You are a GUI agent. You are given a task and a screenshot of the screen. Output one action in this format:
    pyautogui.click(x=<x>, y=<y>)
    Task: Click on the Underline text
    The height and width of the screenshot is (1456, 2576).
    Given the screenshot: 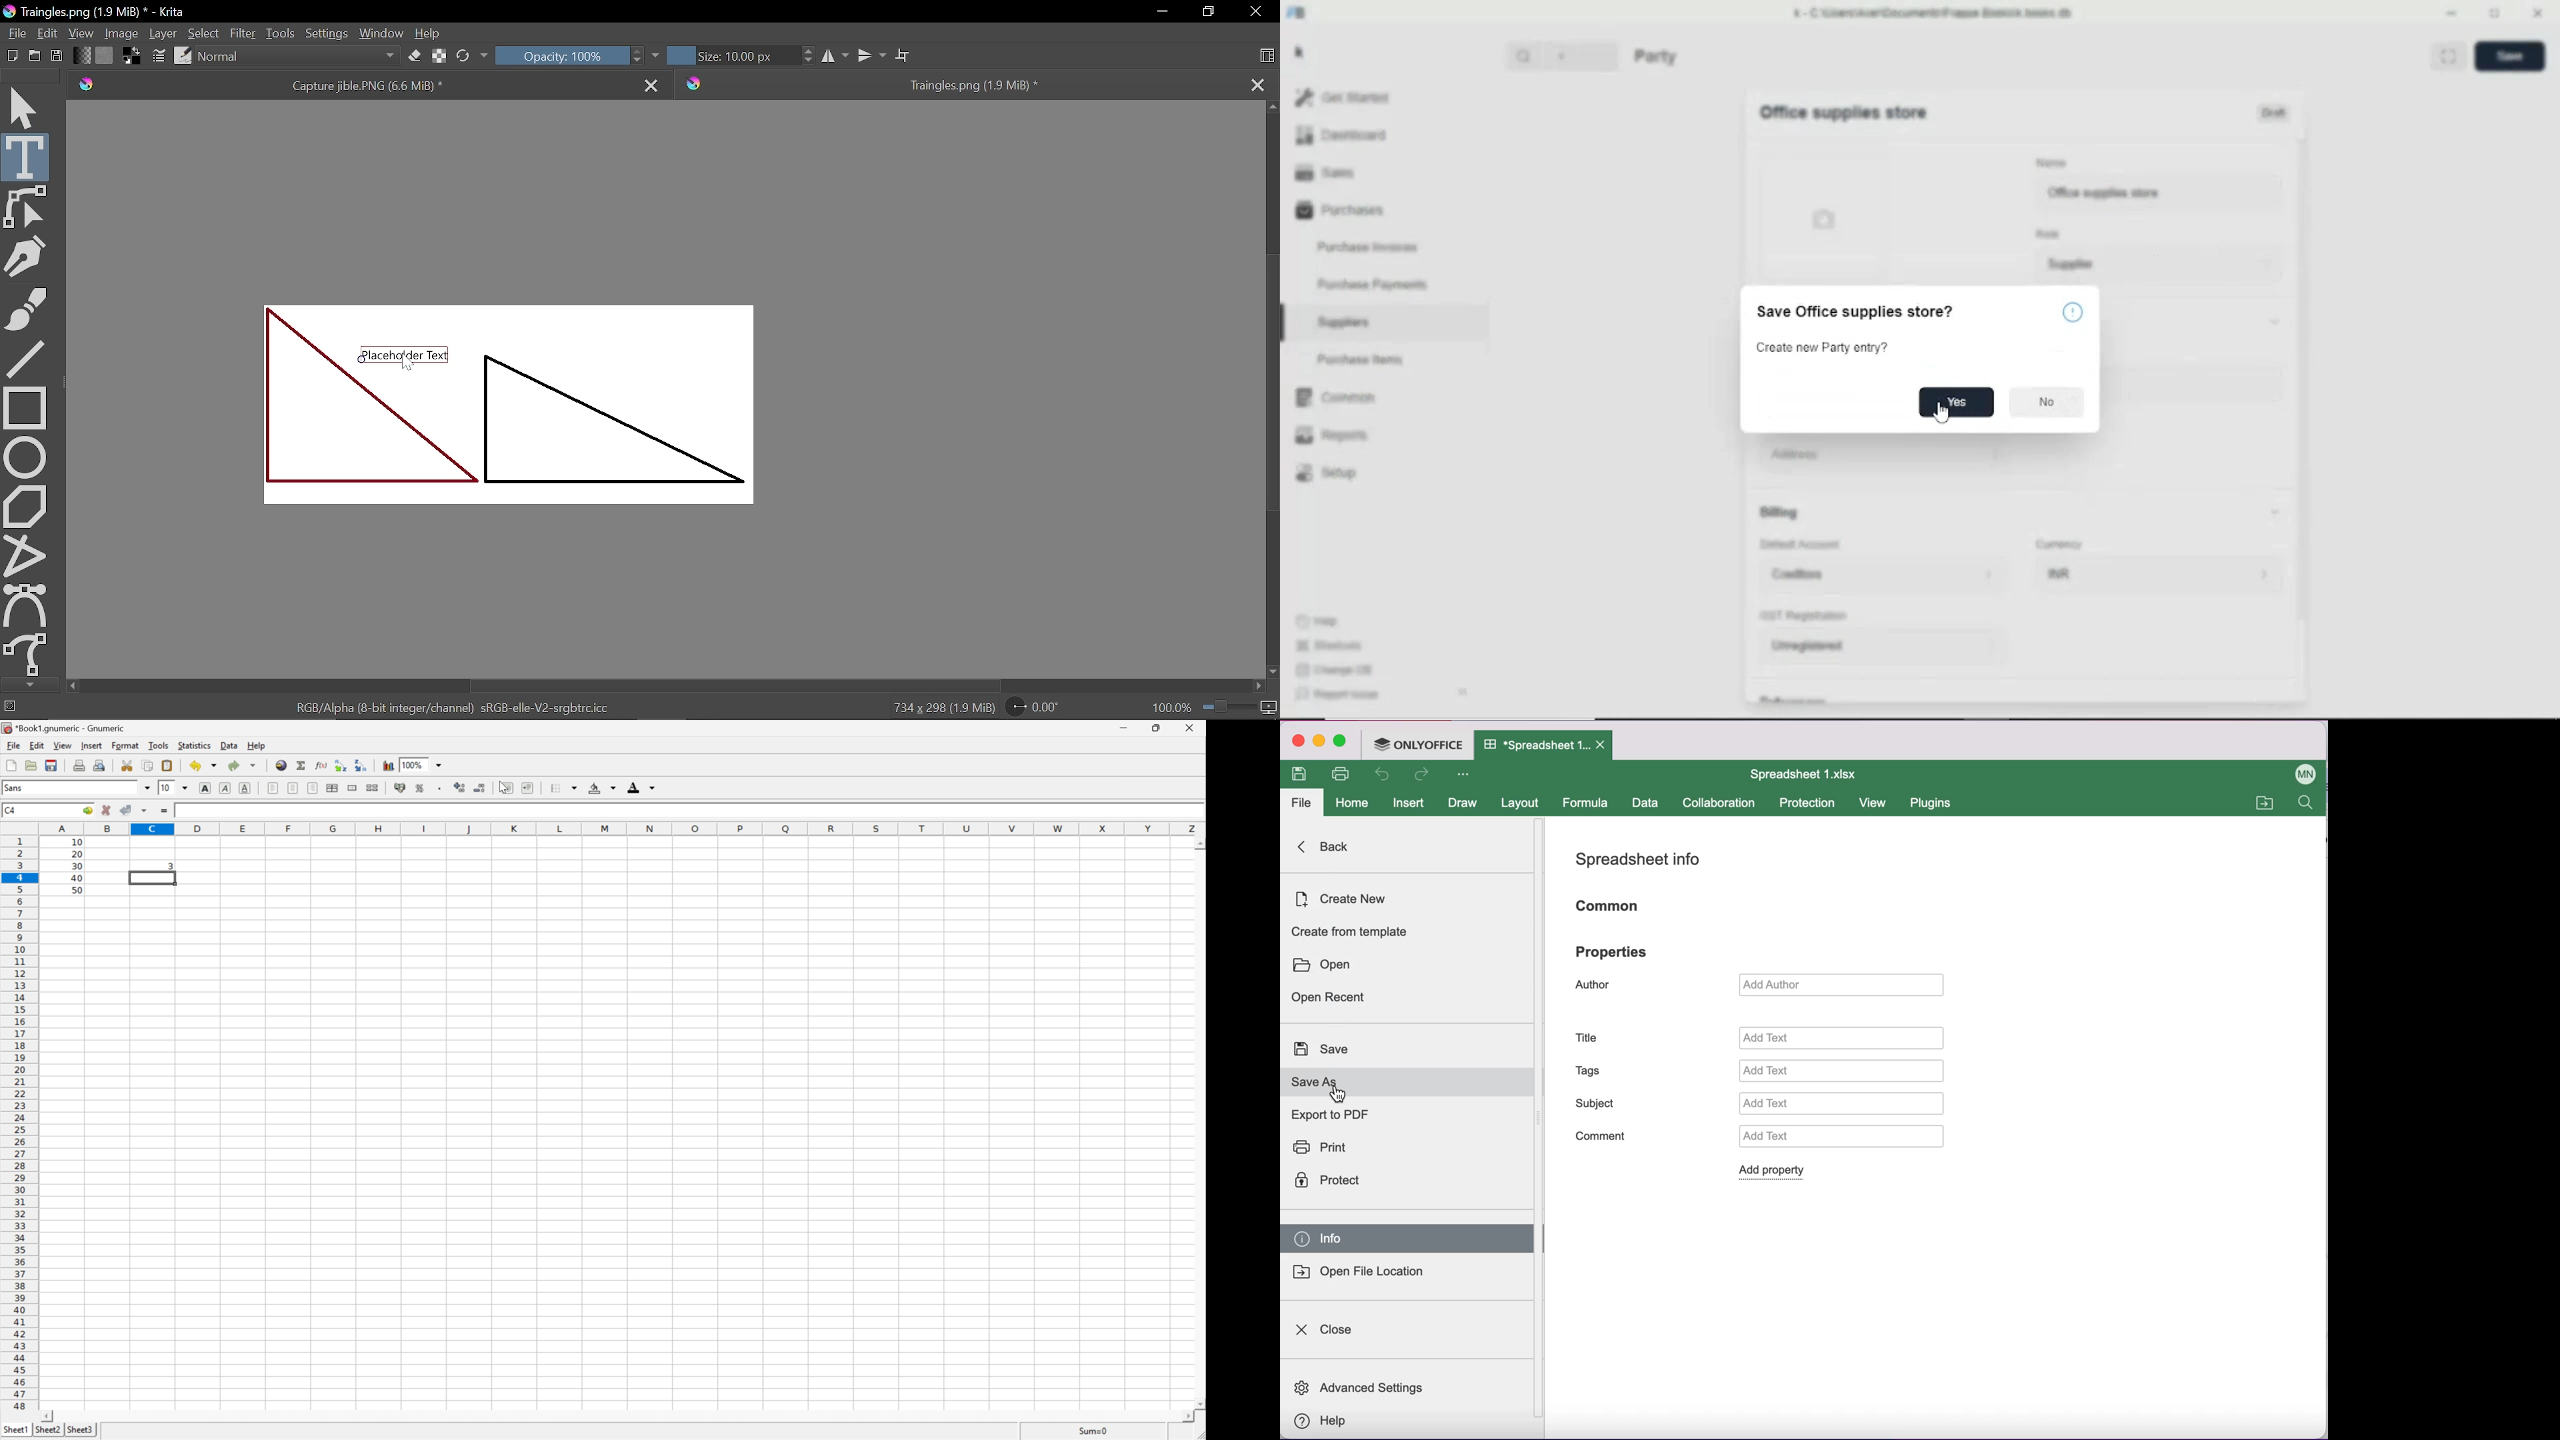 What is the action you would take?
    pyautogui.click(x=245, y=789)
    